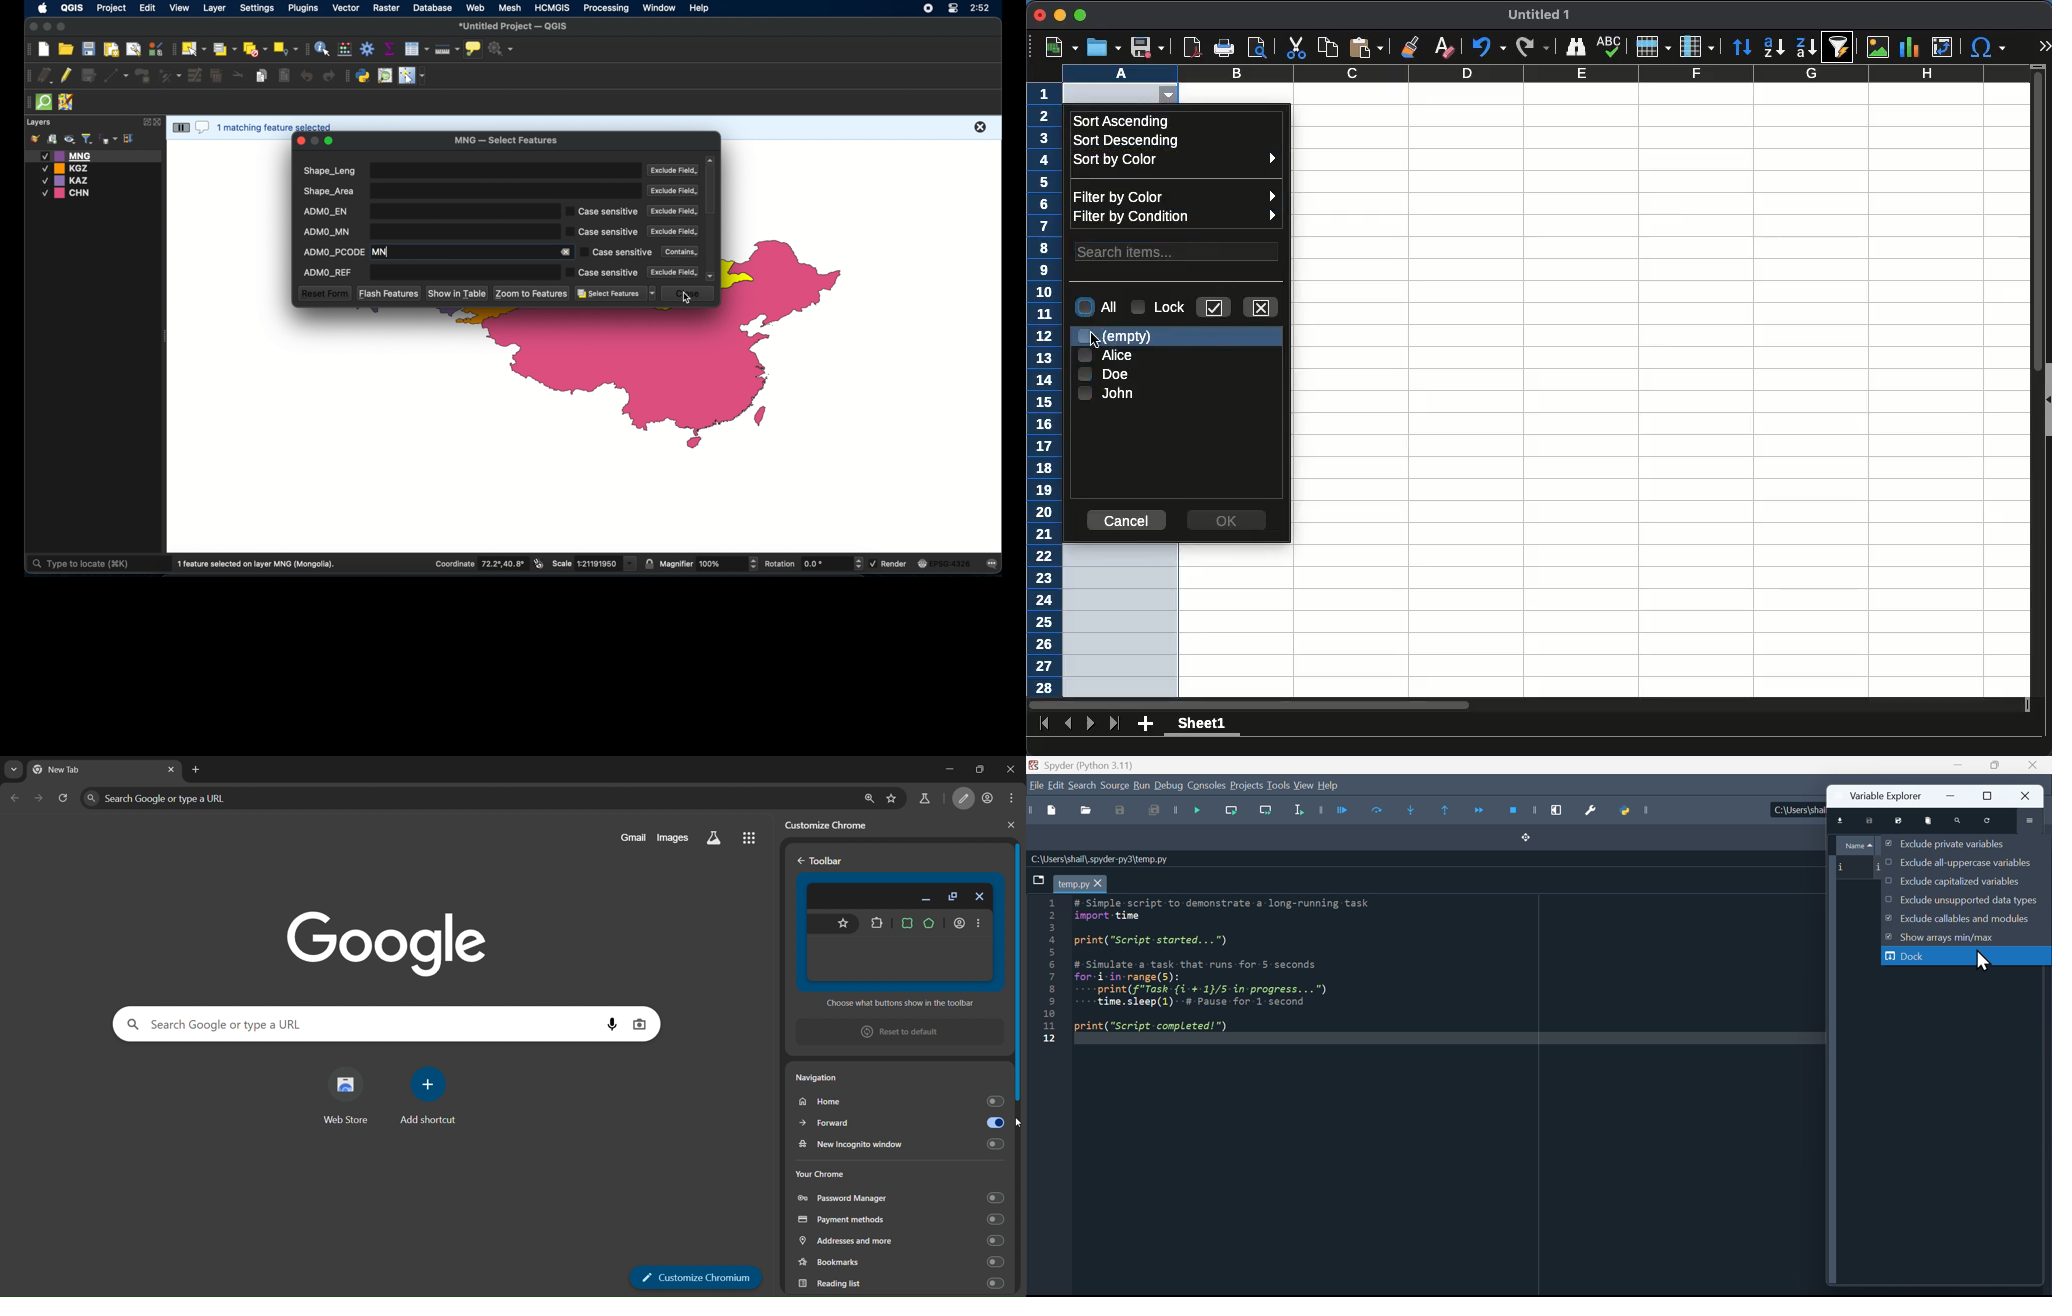 Image resolution: width=2072 pixels, height=1316 pixels. What do you see at coordinates (108, 138) in the screenshot?
I see `filter legend by expression` at bounding box center [108, 138].